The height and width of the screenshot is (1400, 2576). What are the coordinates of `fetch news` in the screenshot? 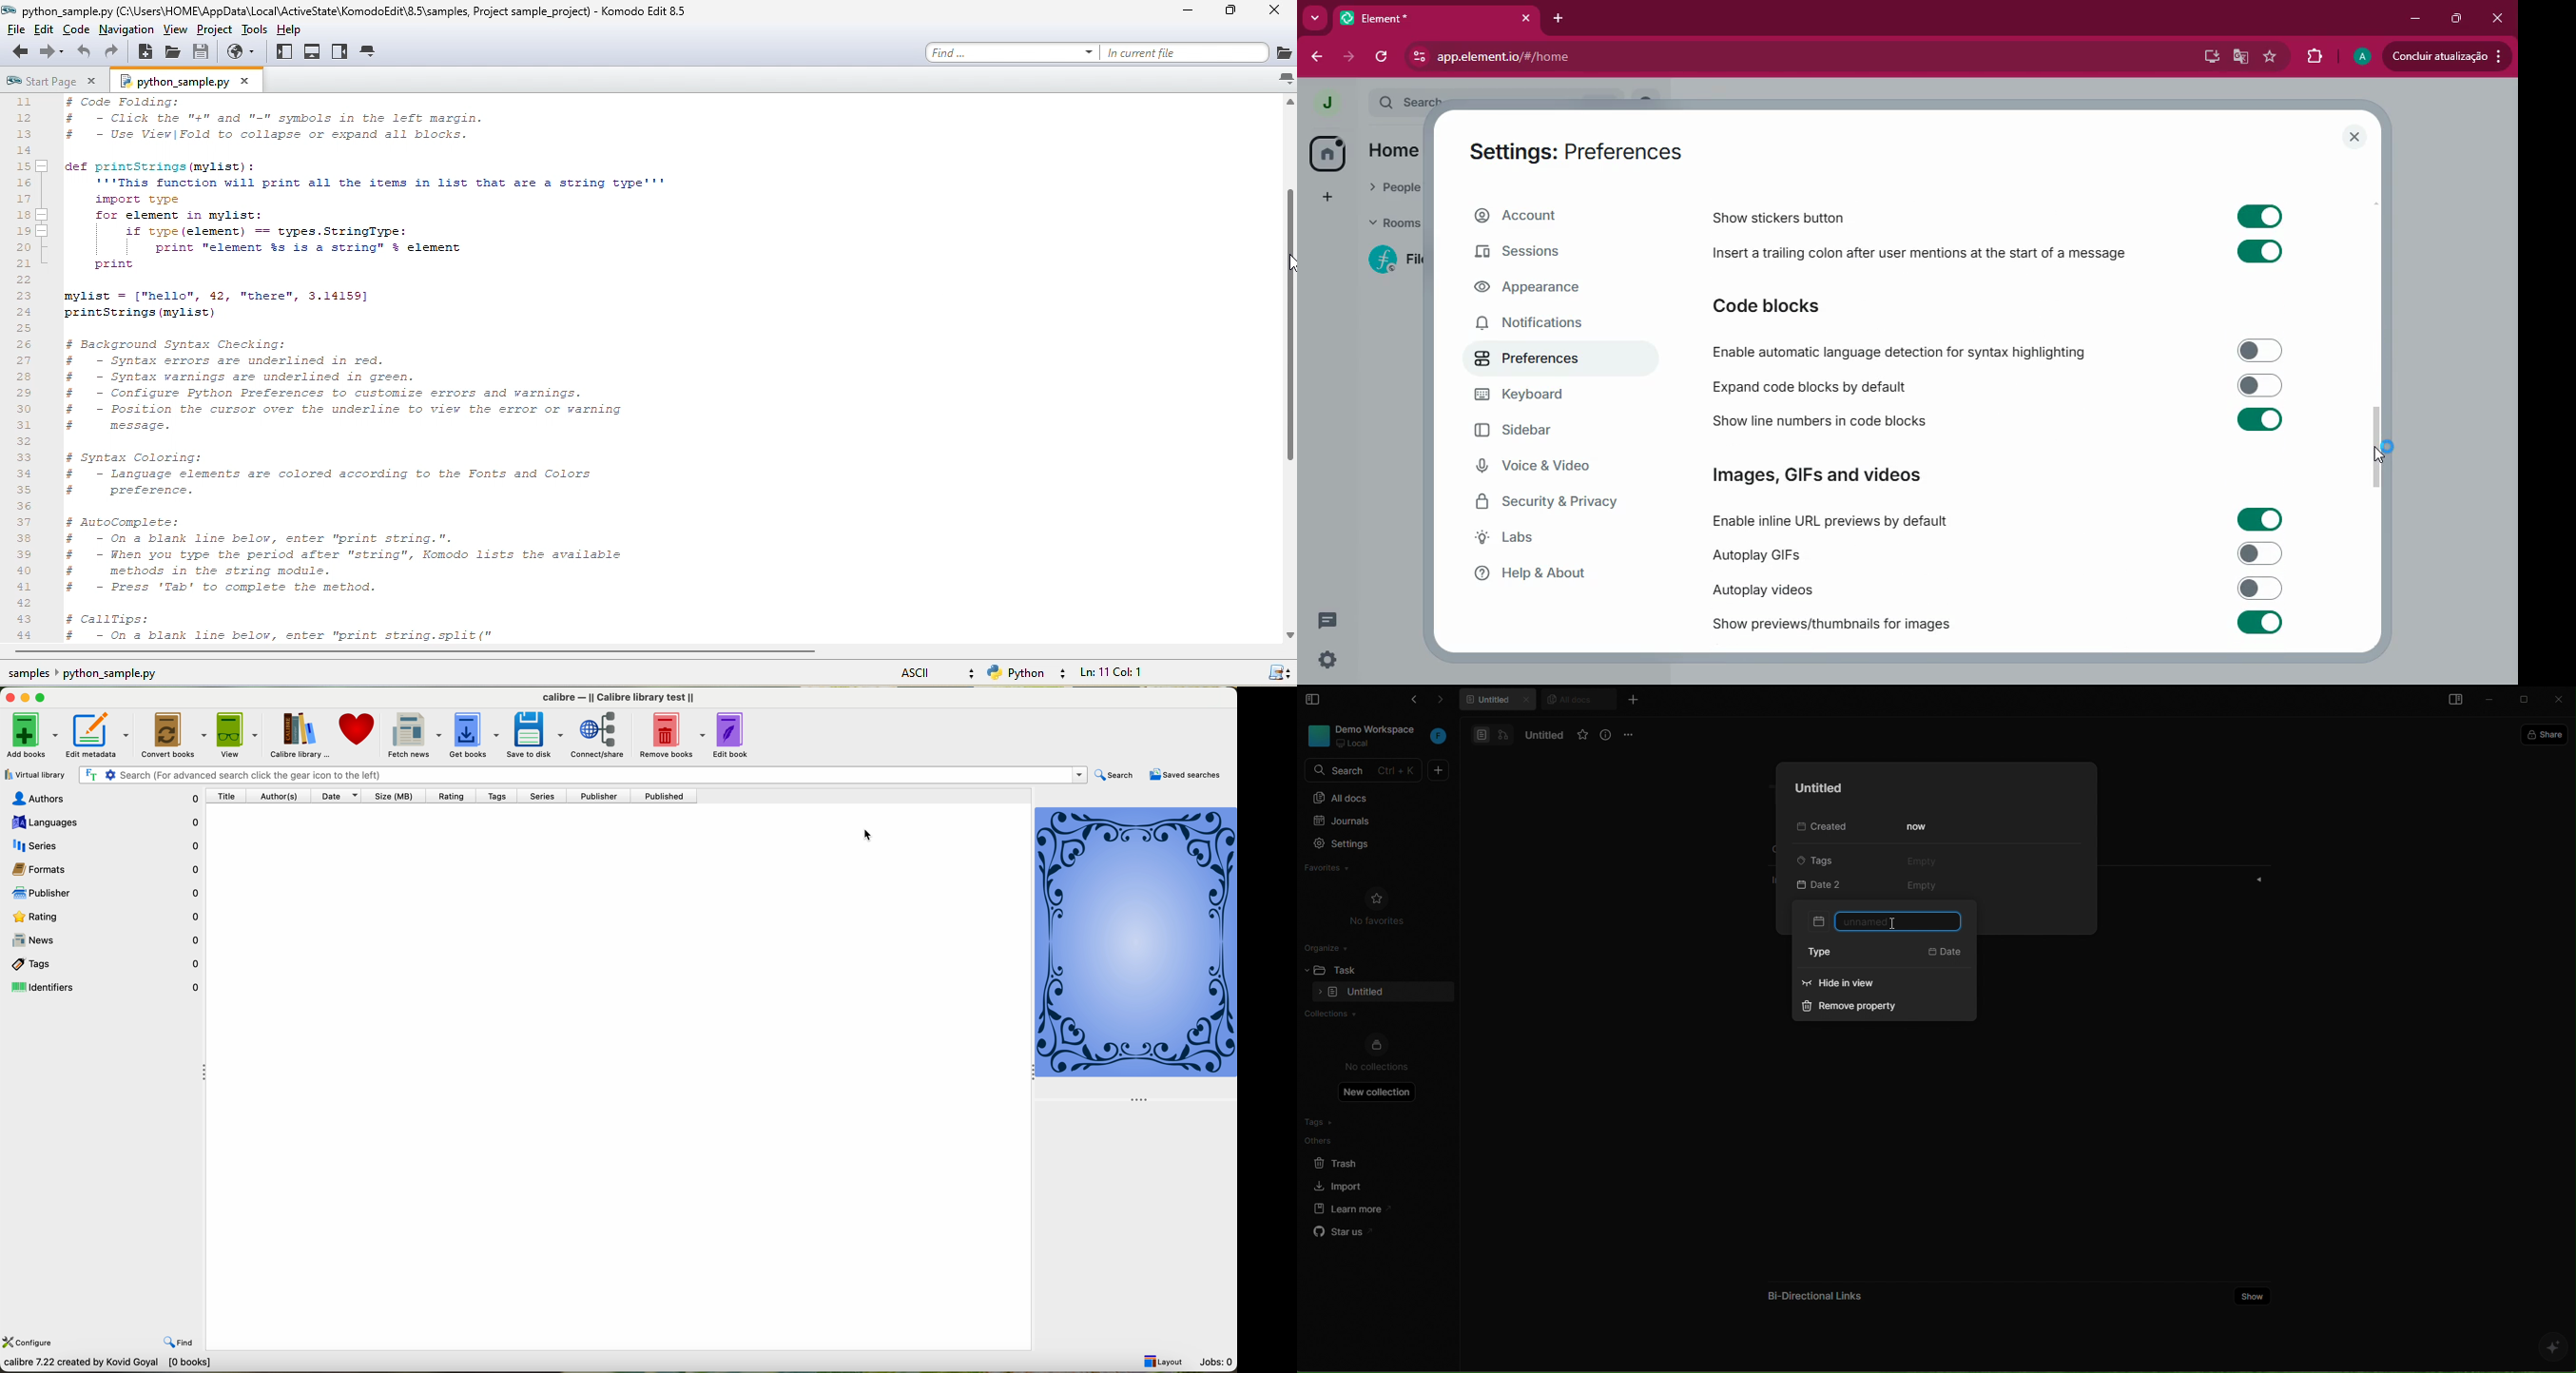 It's located at (405, 734).